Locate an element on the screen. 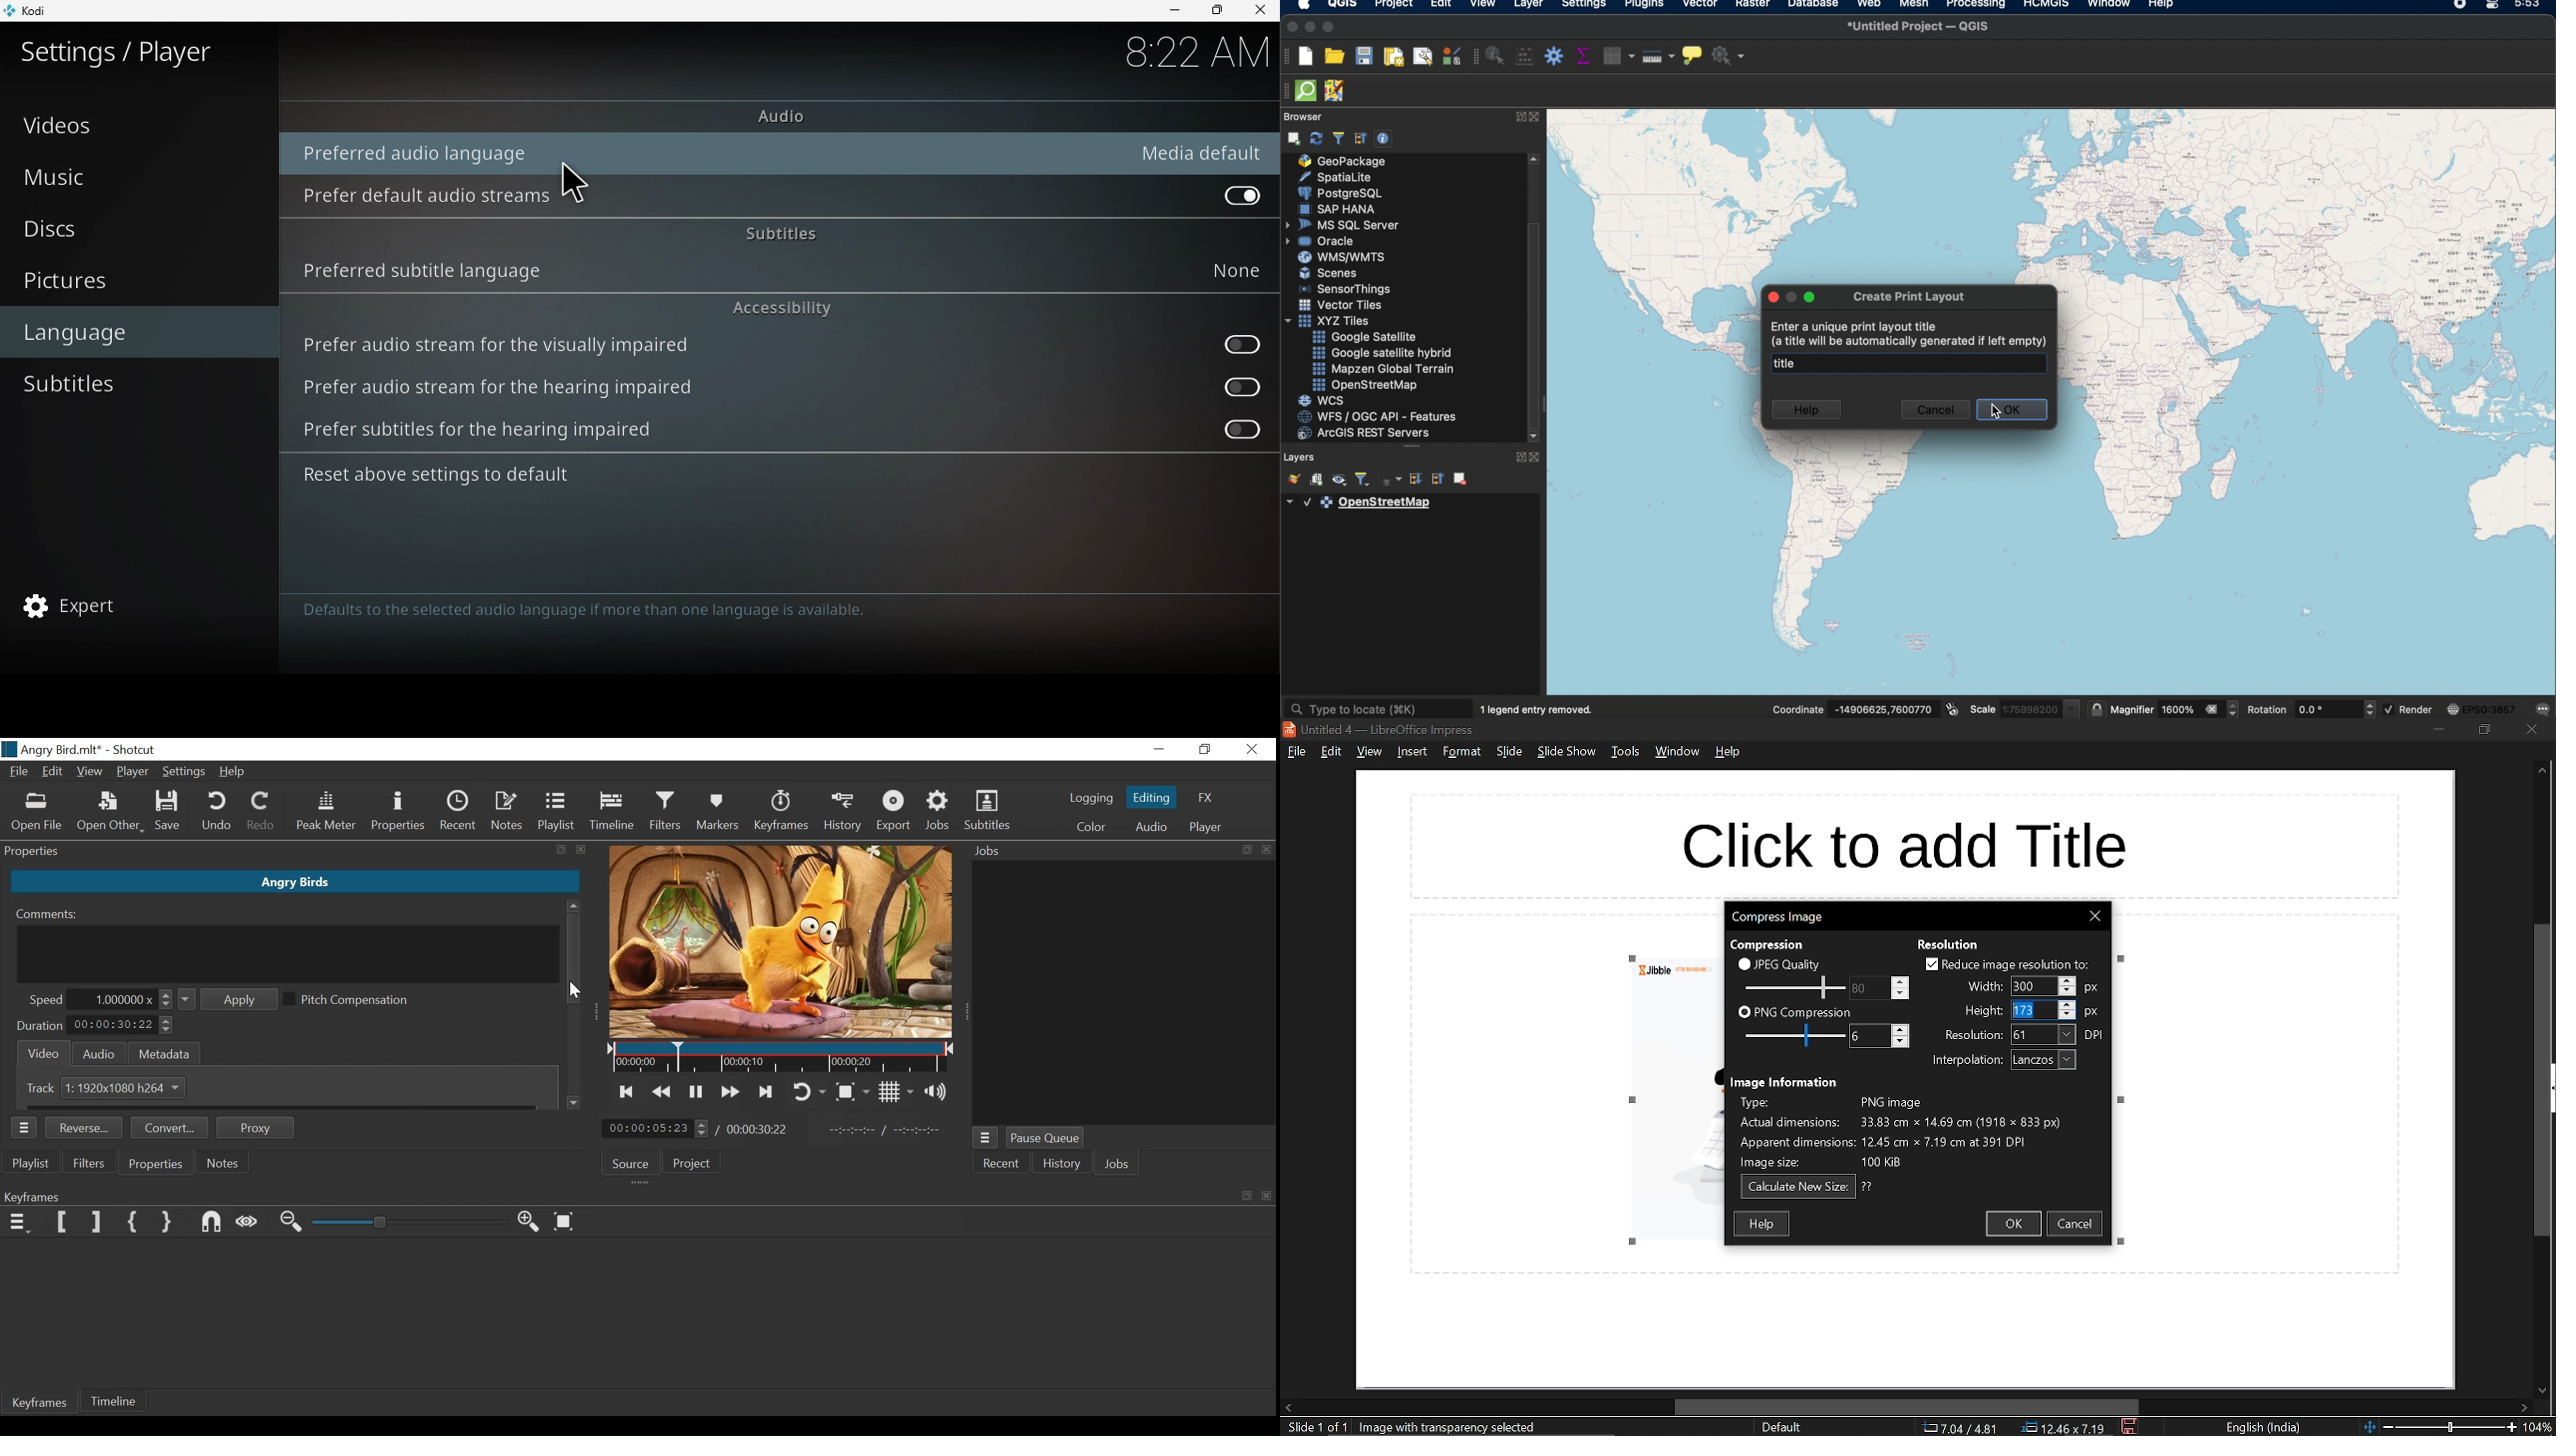 Image resolution: width=2576 pixels, height=1456 pixels. space for title is located at coordinates (1924, 840).